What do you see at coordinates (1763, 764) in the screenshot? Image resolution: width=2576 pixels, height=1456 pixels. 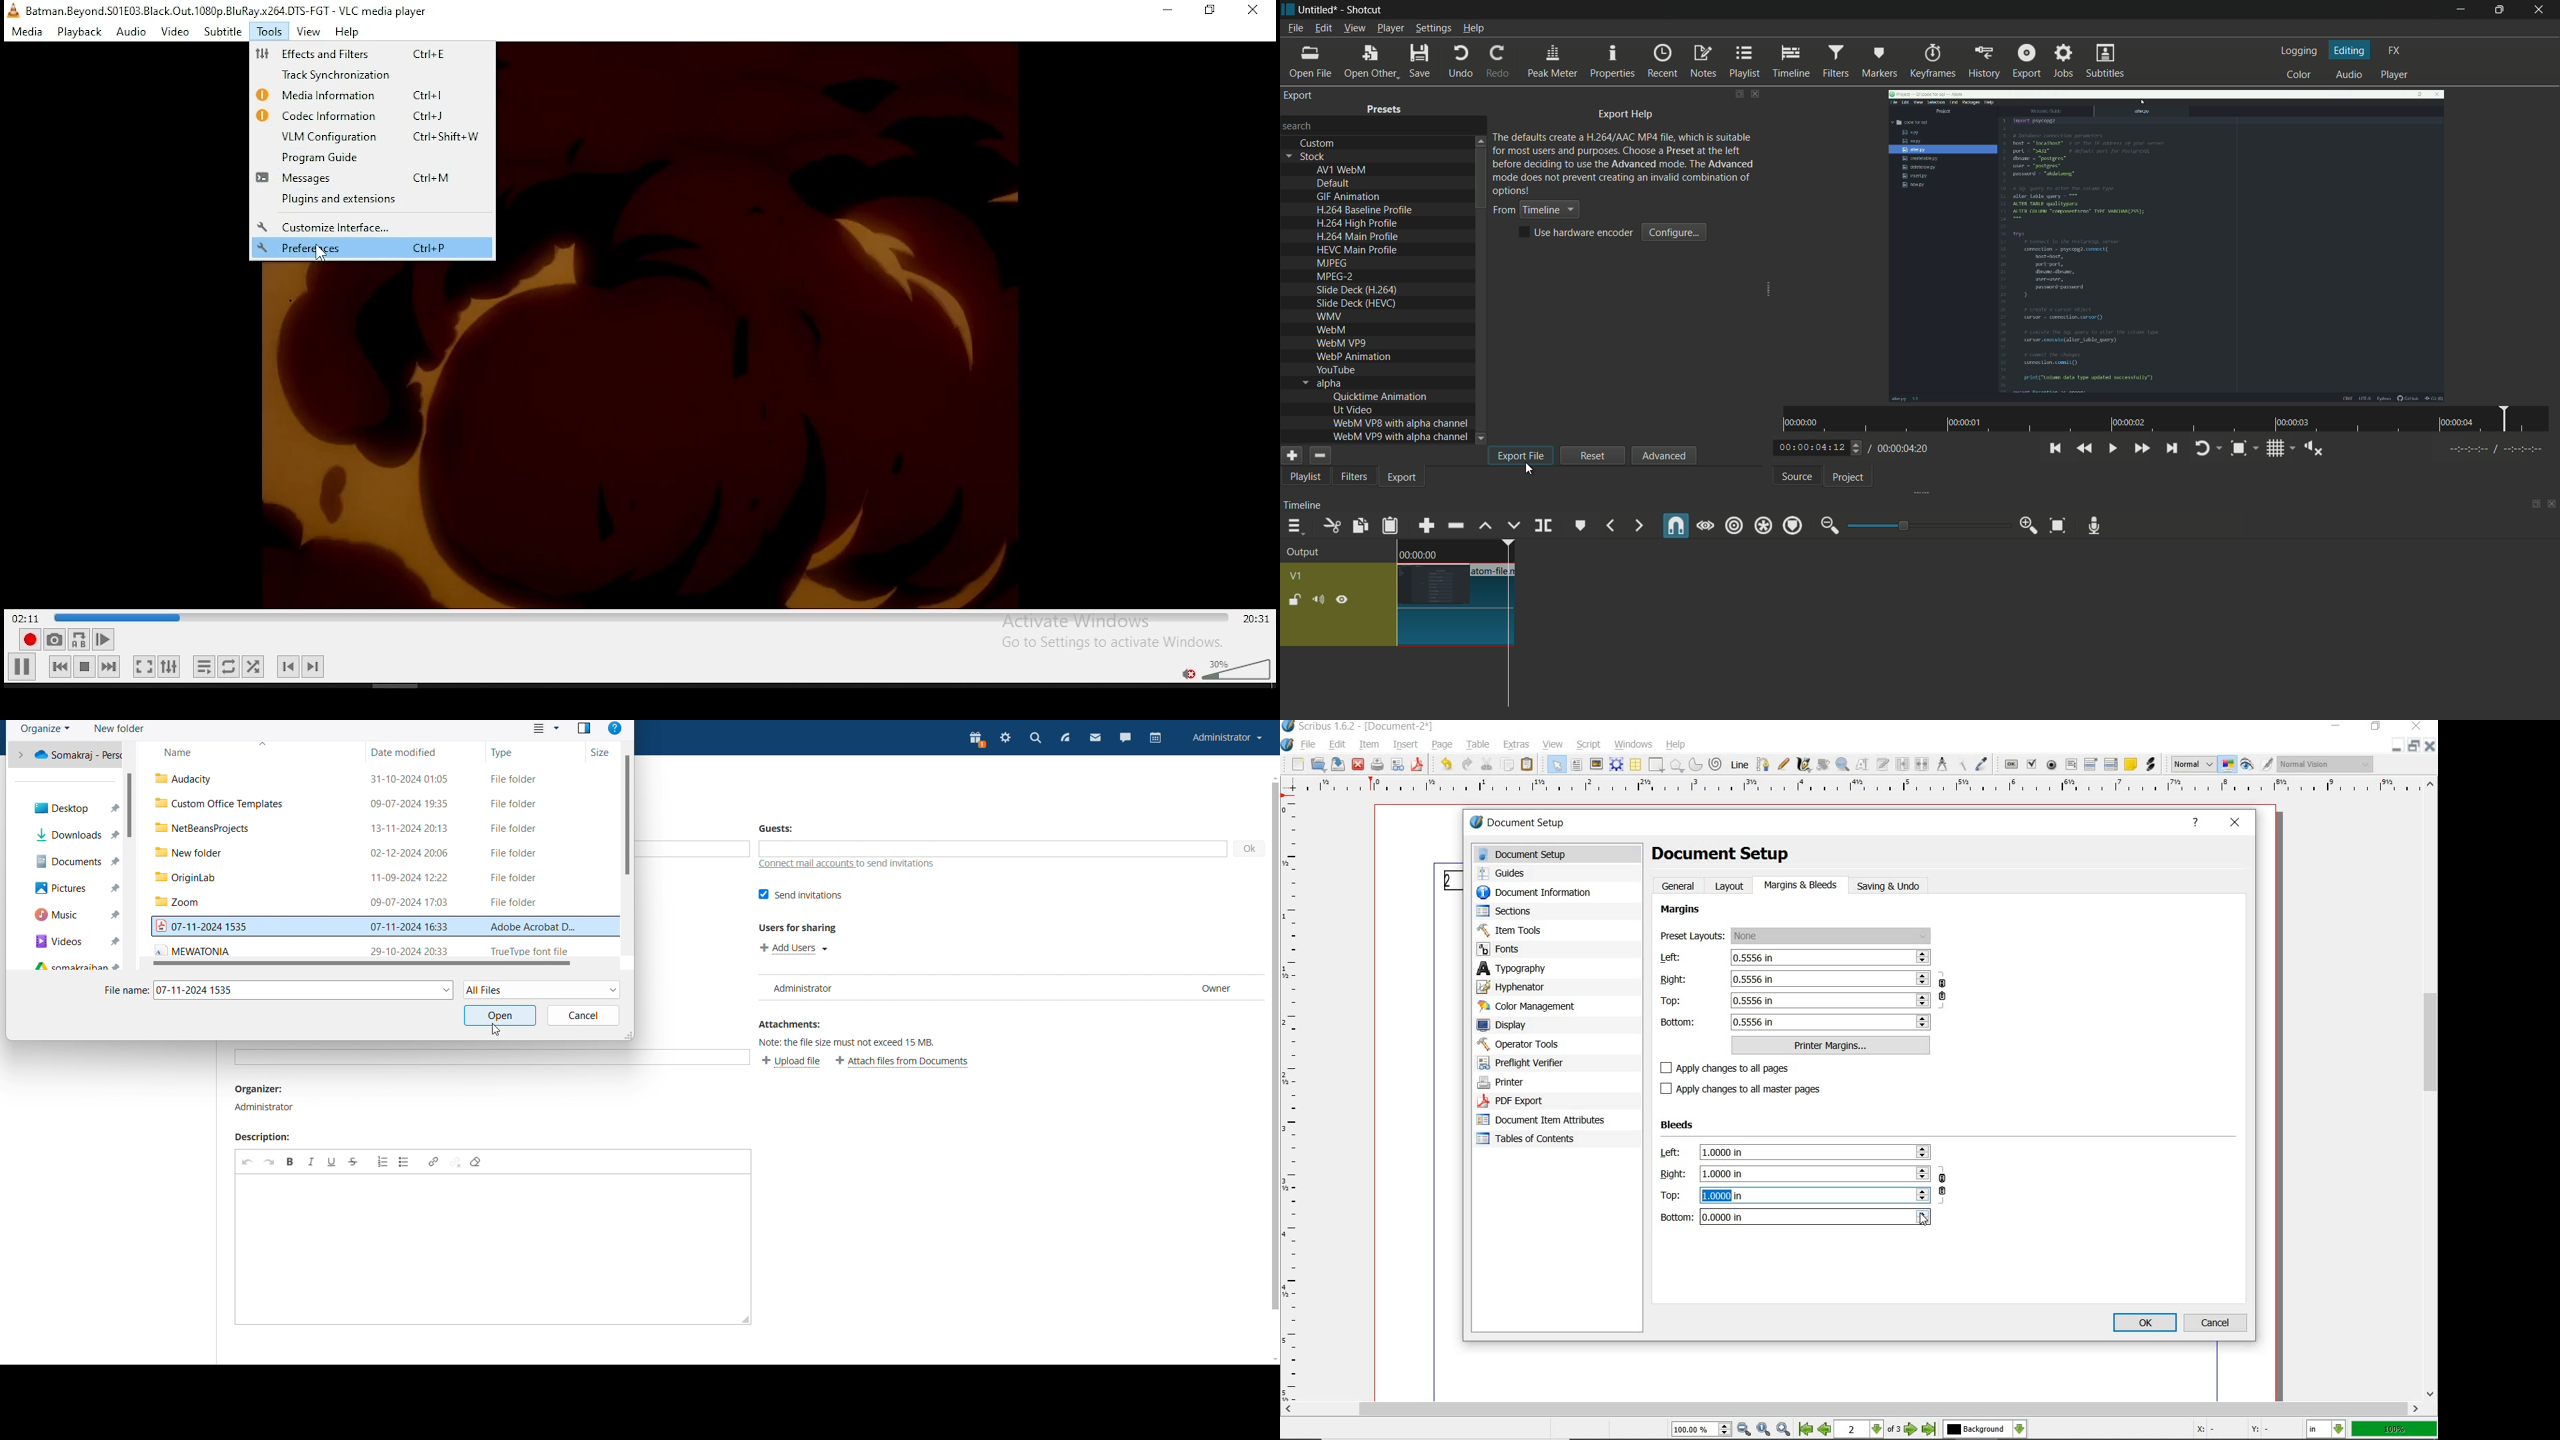 I see `Bezier curve` at bounding box center [1763, 764].